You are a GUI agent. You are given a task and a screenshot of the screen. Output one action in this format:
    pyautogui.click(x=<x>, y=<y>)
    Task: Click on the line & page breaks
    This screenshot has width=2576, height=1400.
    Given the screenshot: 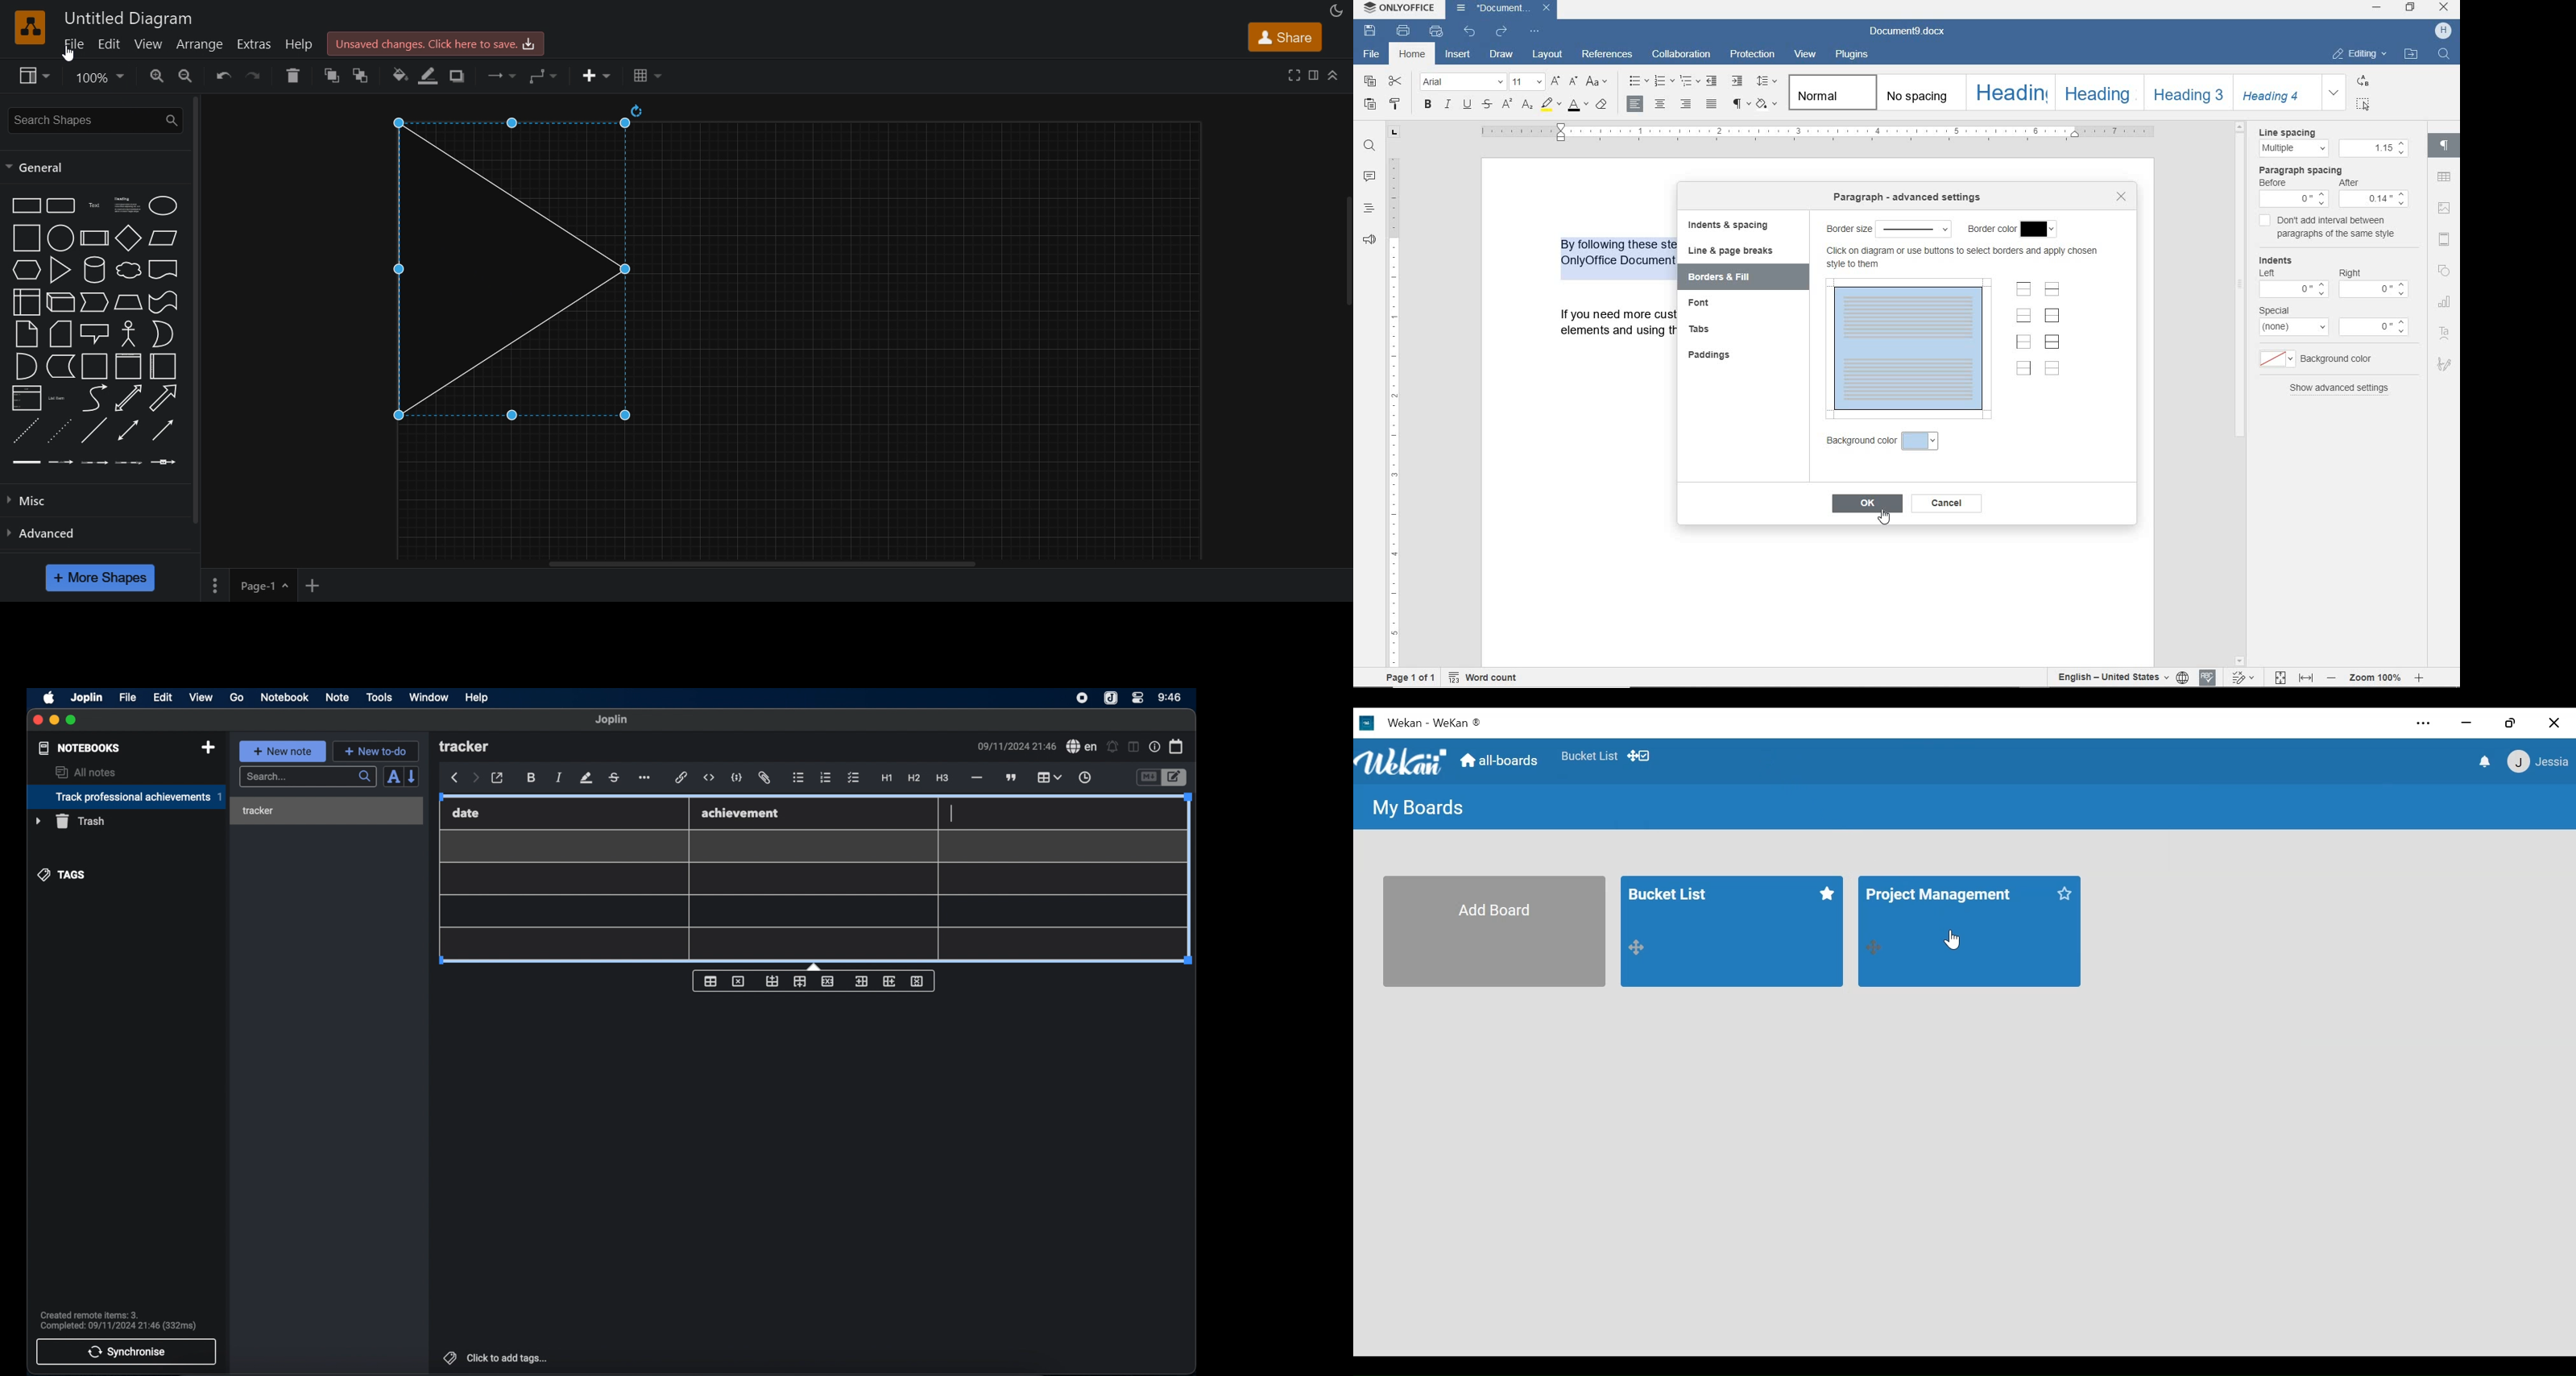 What is the action you would take?
    pyautogui.click(x=1735, y=251)
    